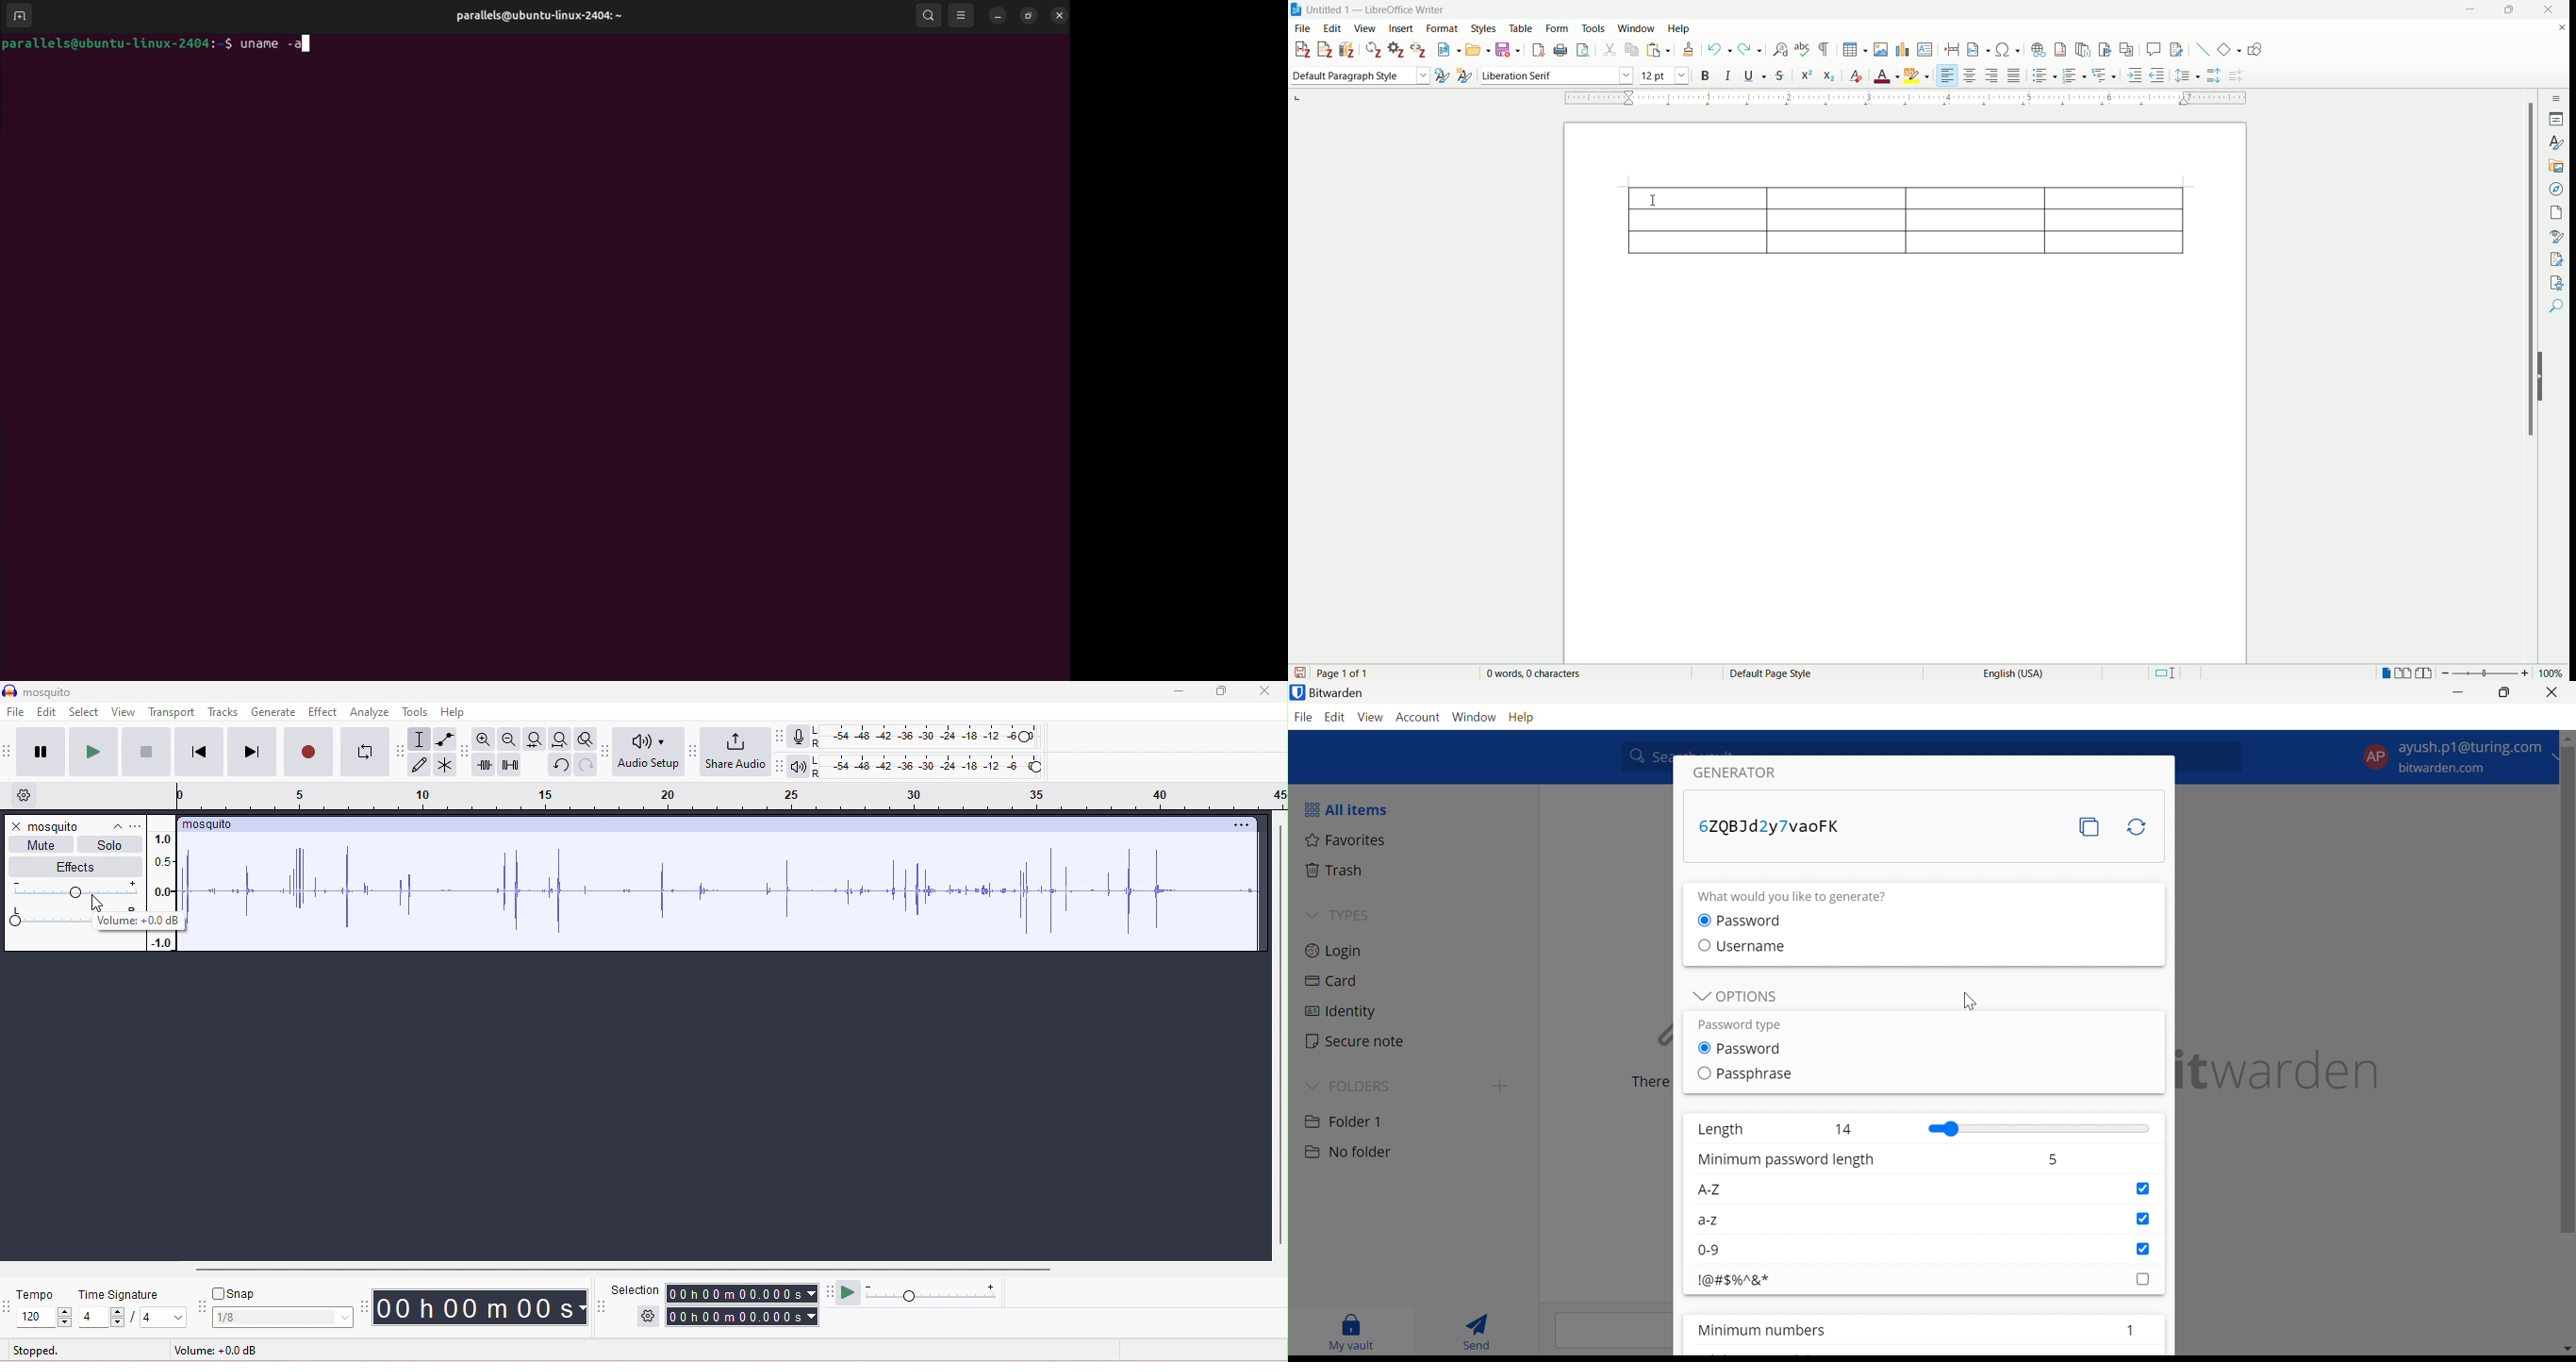  I want to click on cursor, so click(97, 904).